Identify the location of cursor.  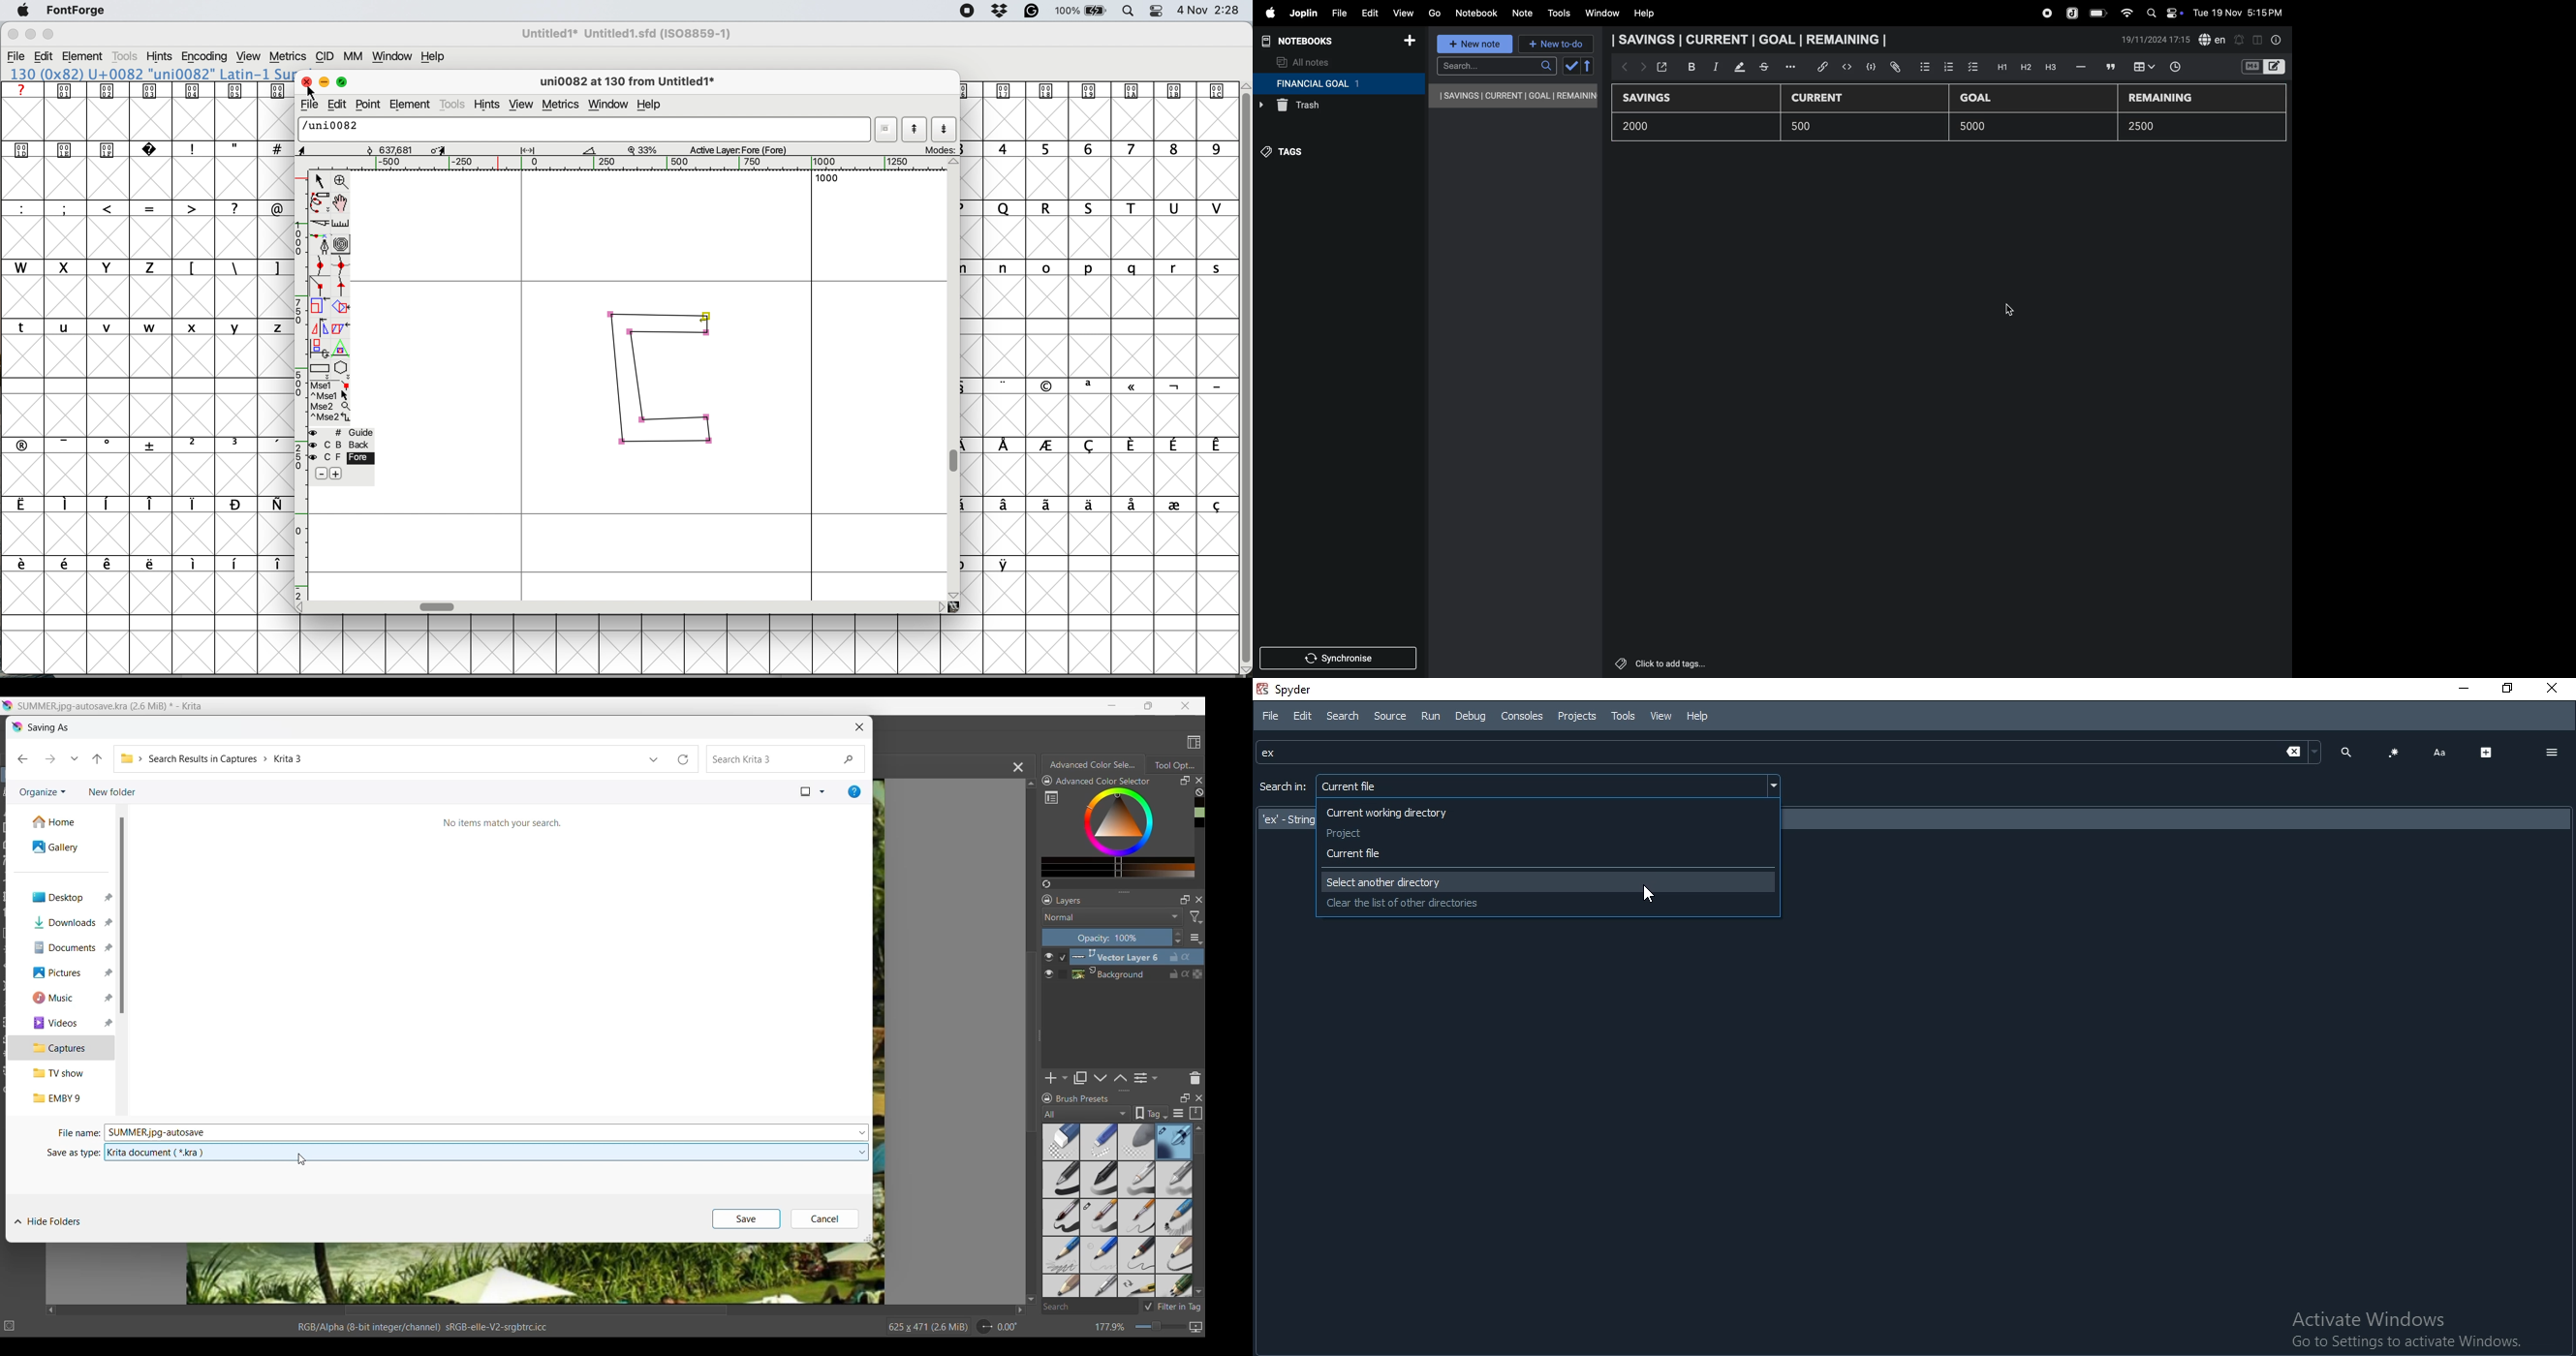
(2011, 312).